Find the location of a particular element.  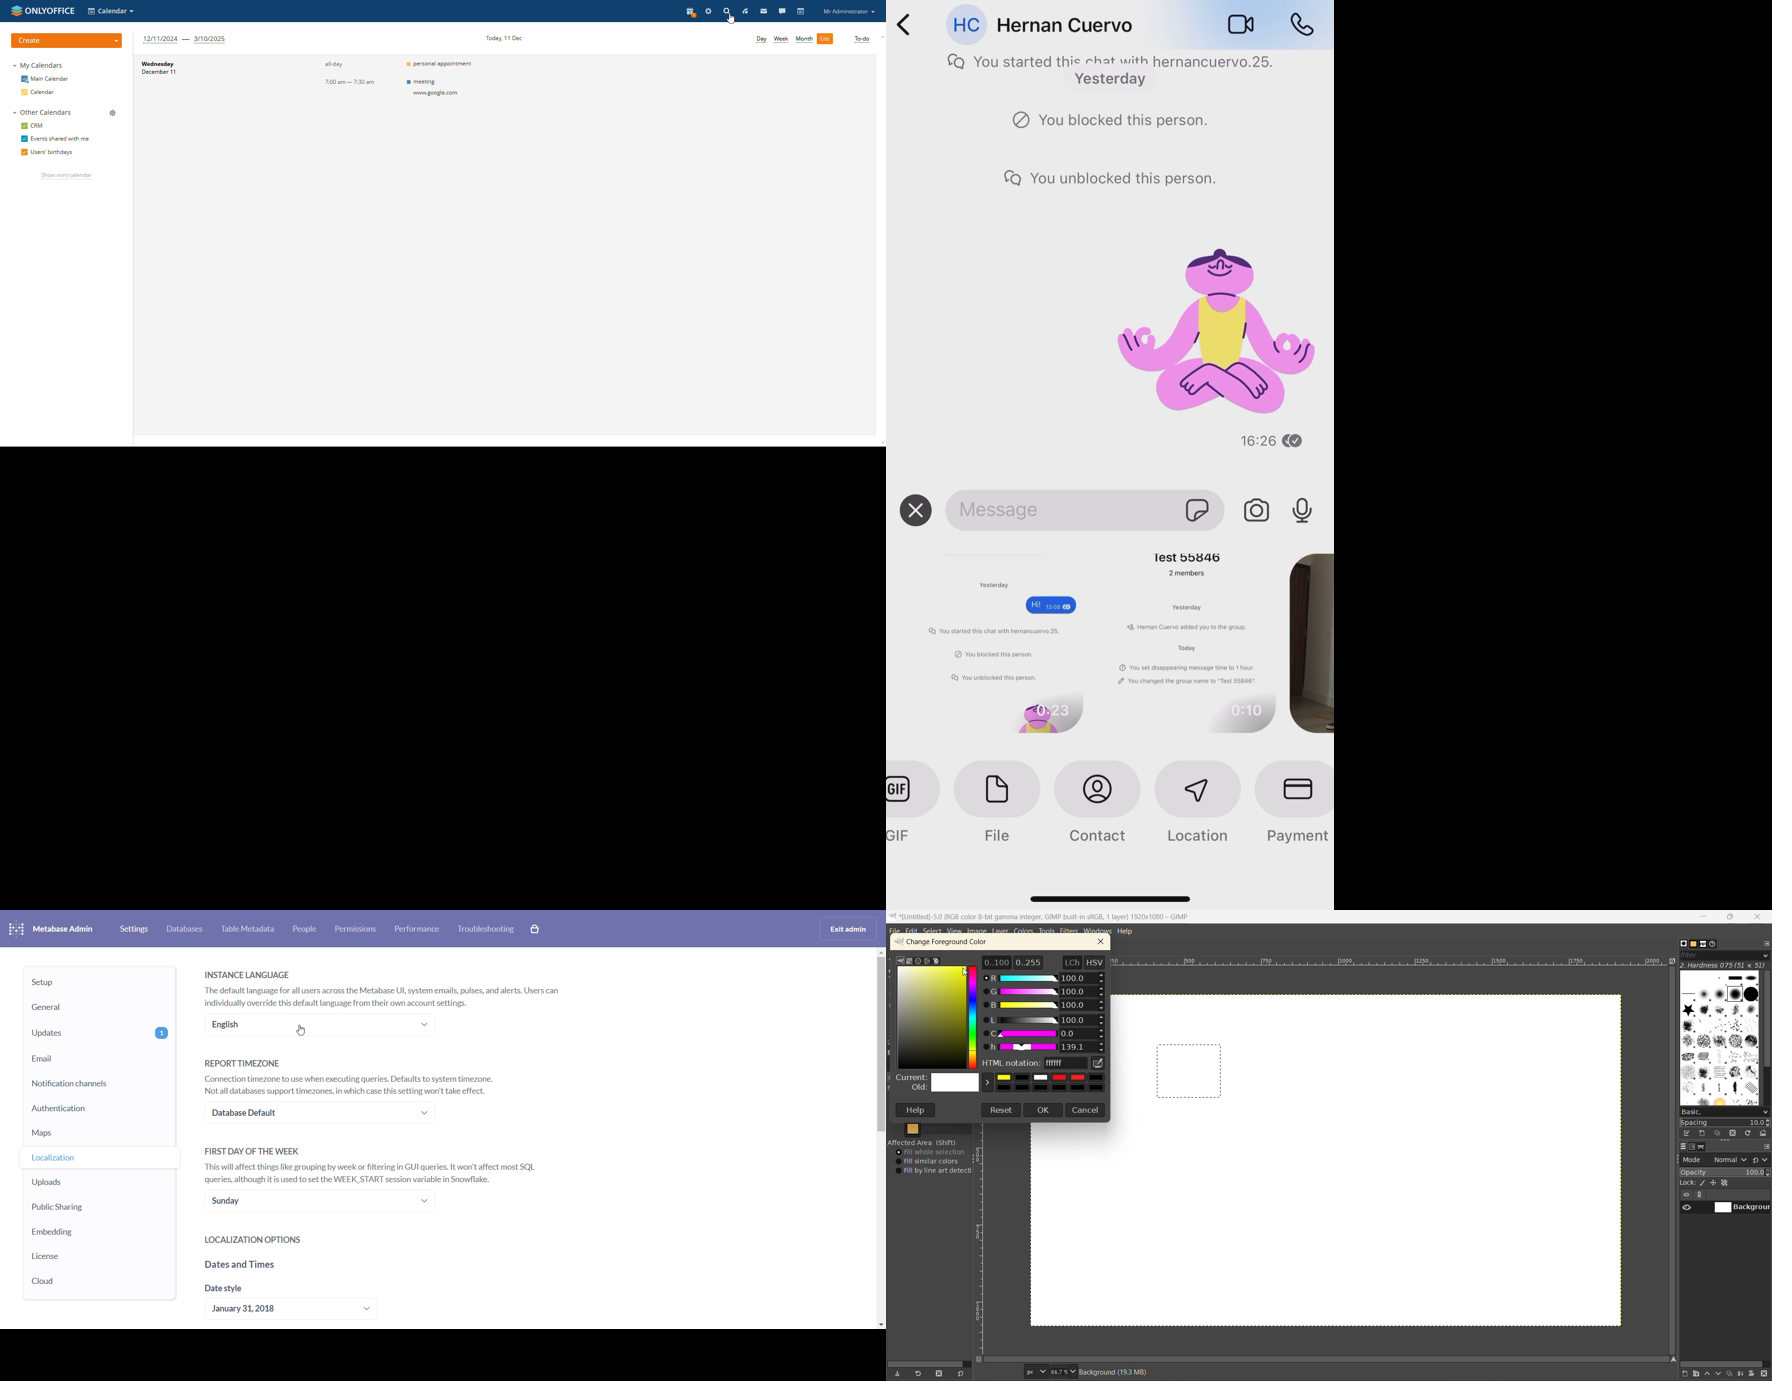

lower this layer is located at coordinates (1720, 1375).